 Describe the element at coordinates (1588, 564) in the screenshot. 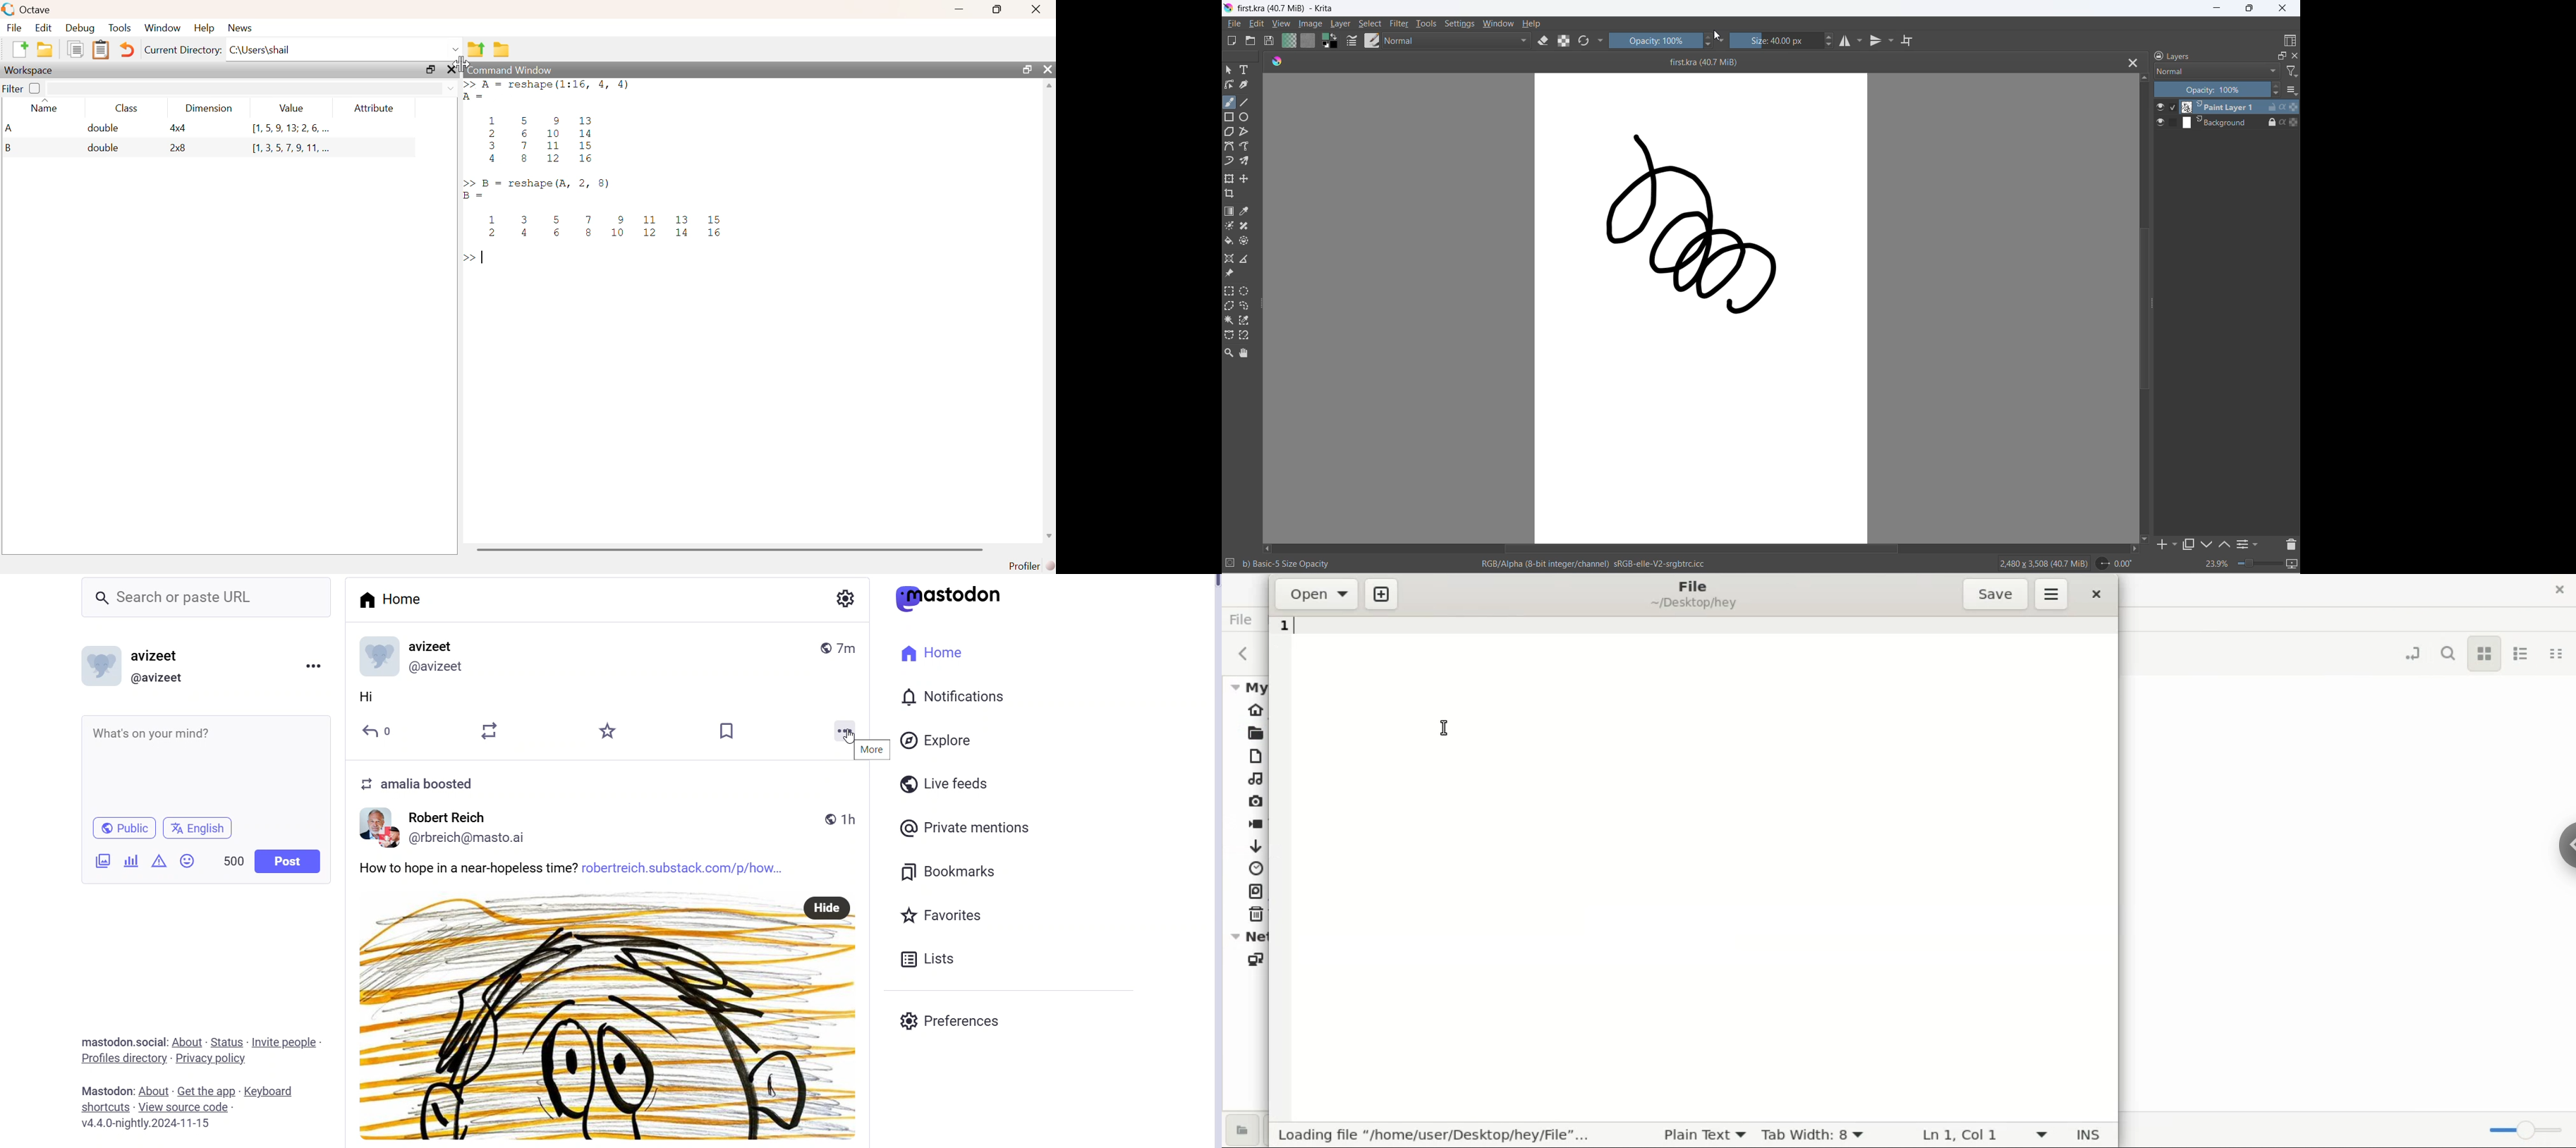

I see `rgb information` at that location.